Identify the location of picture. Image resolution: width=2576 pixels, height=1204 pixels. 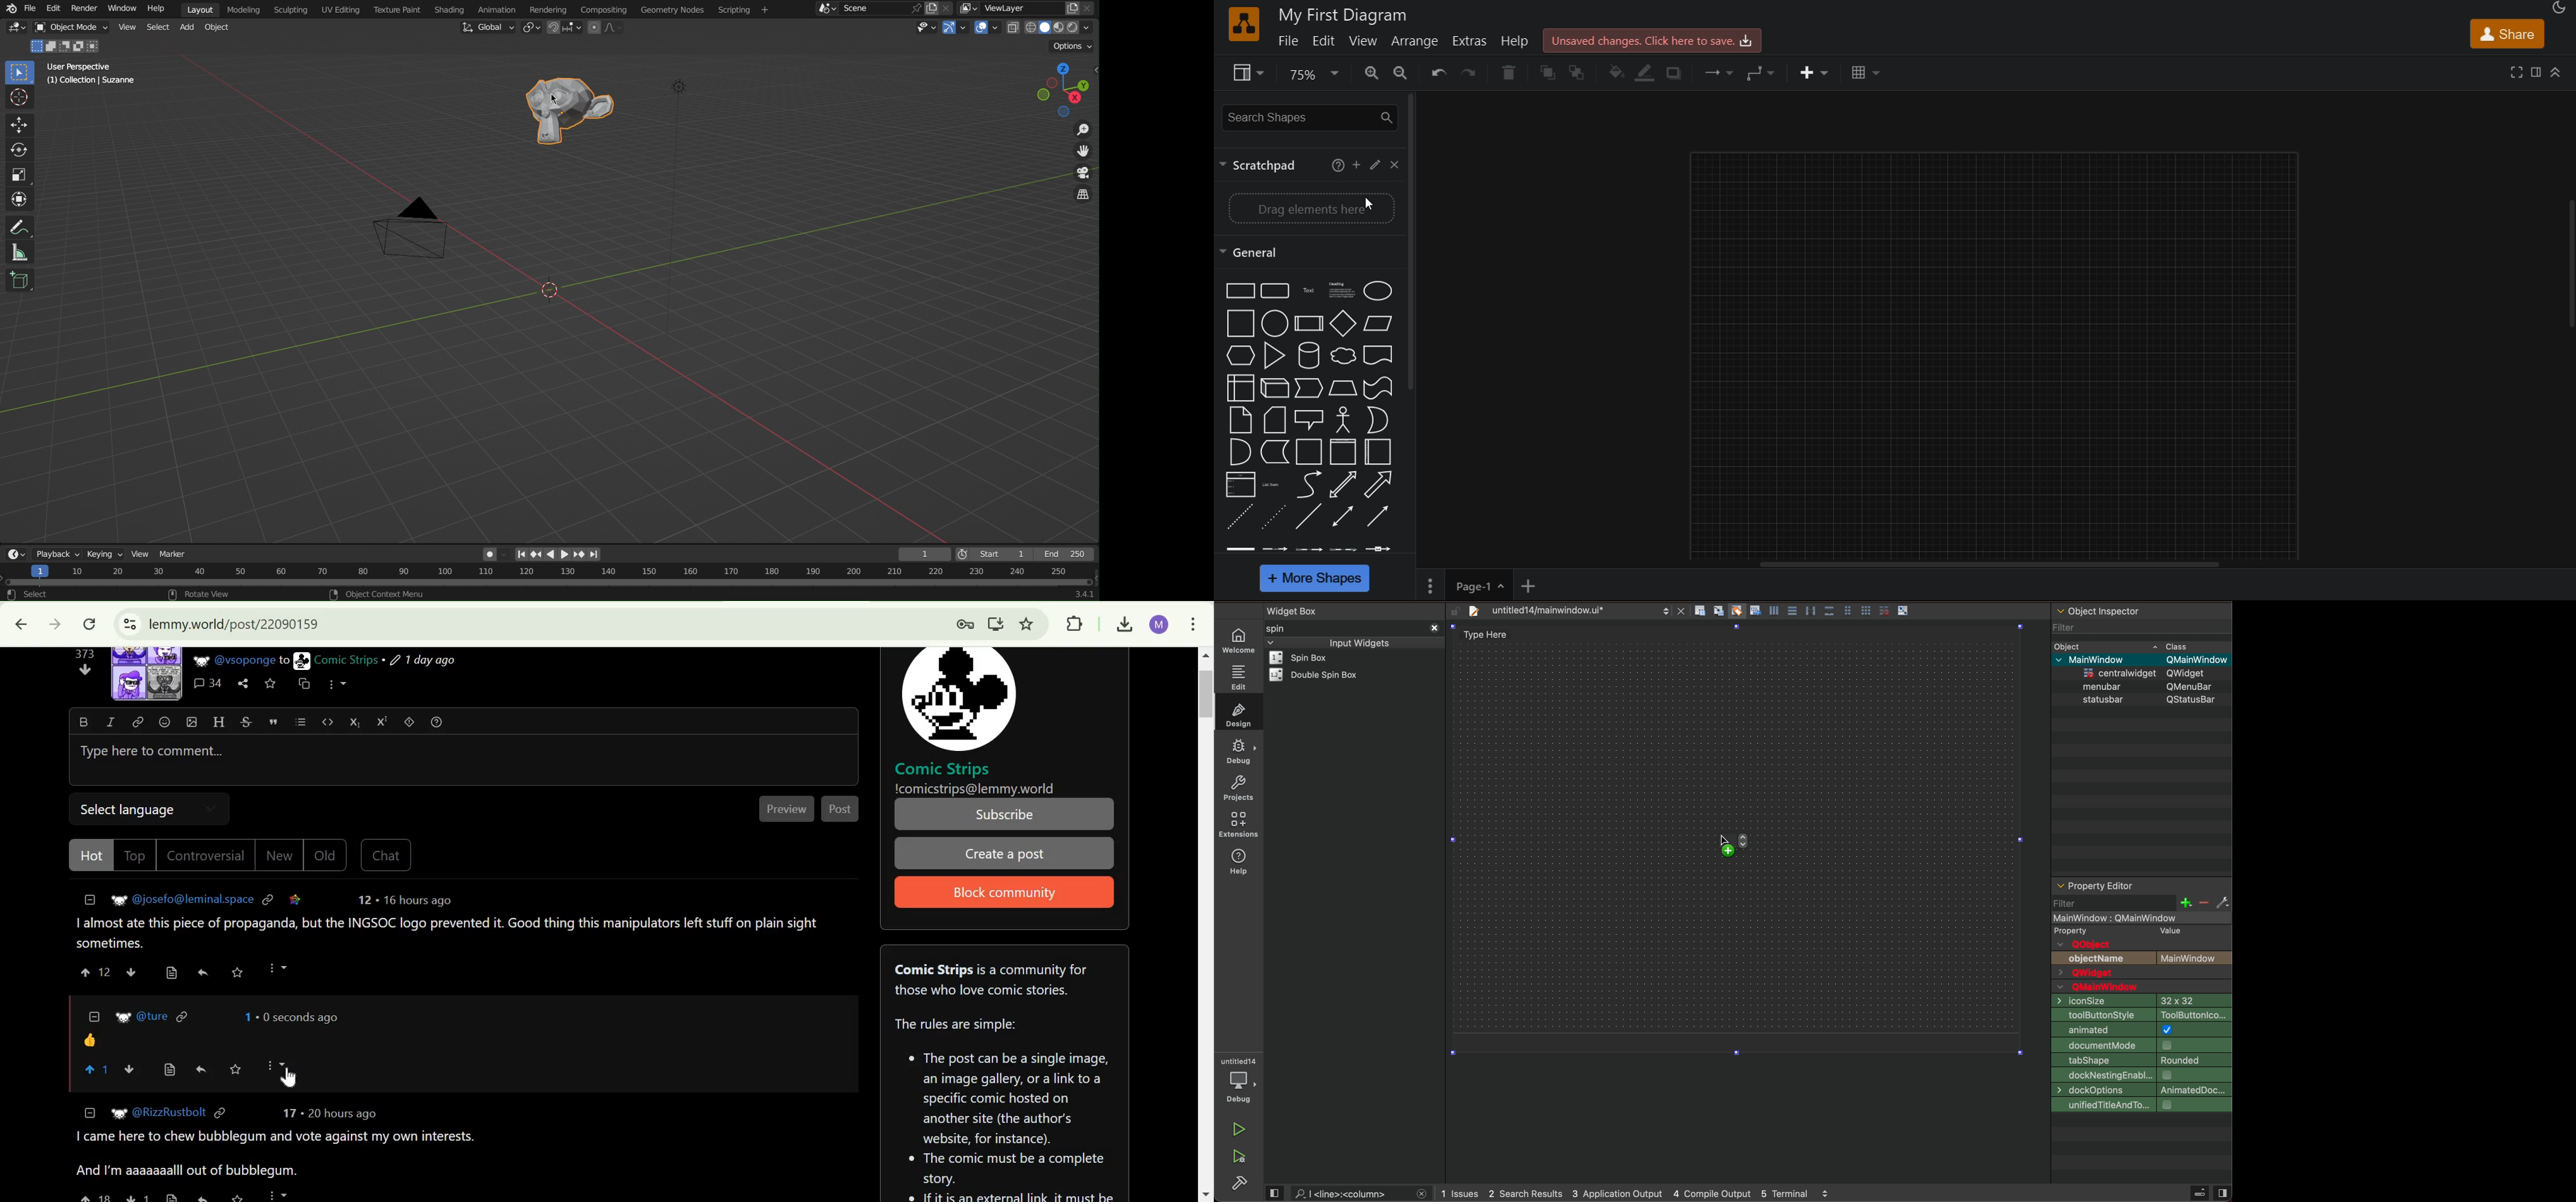
(123, 1017).